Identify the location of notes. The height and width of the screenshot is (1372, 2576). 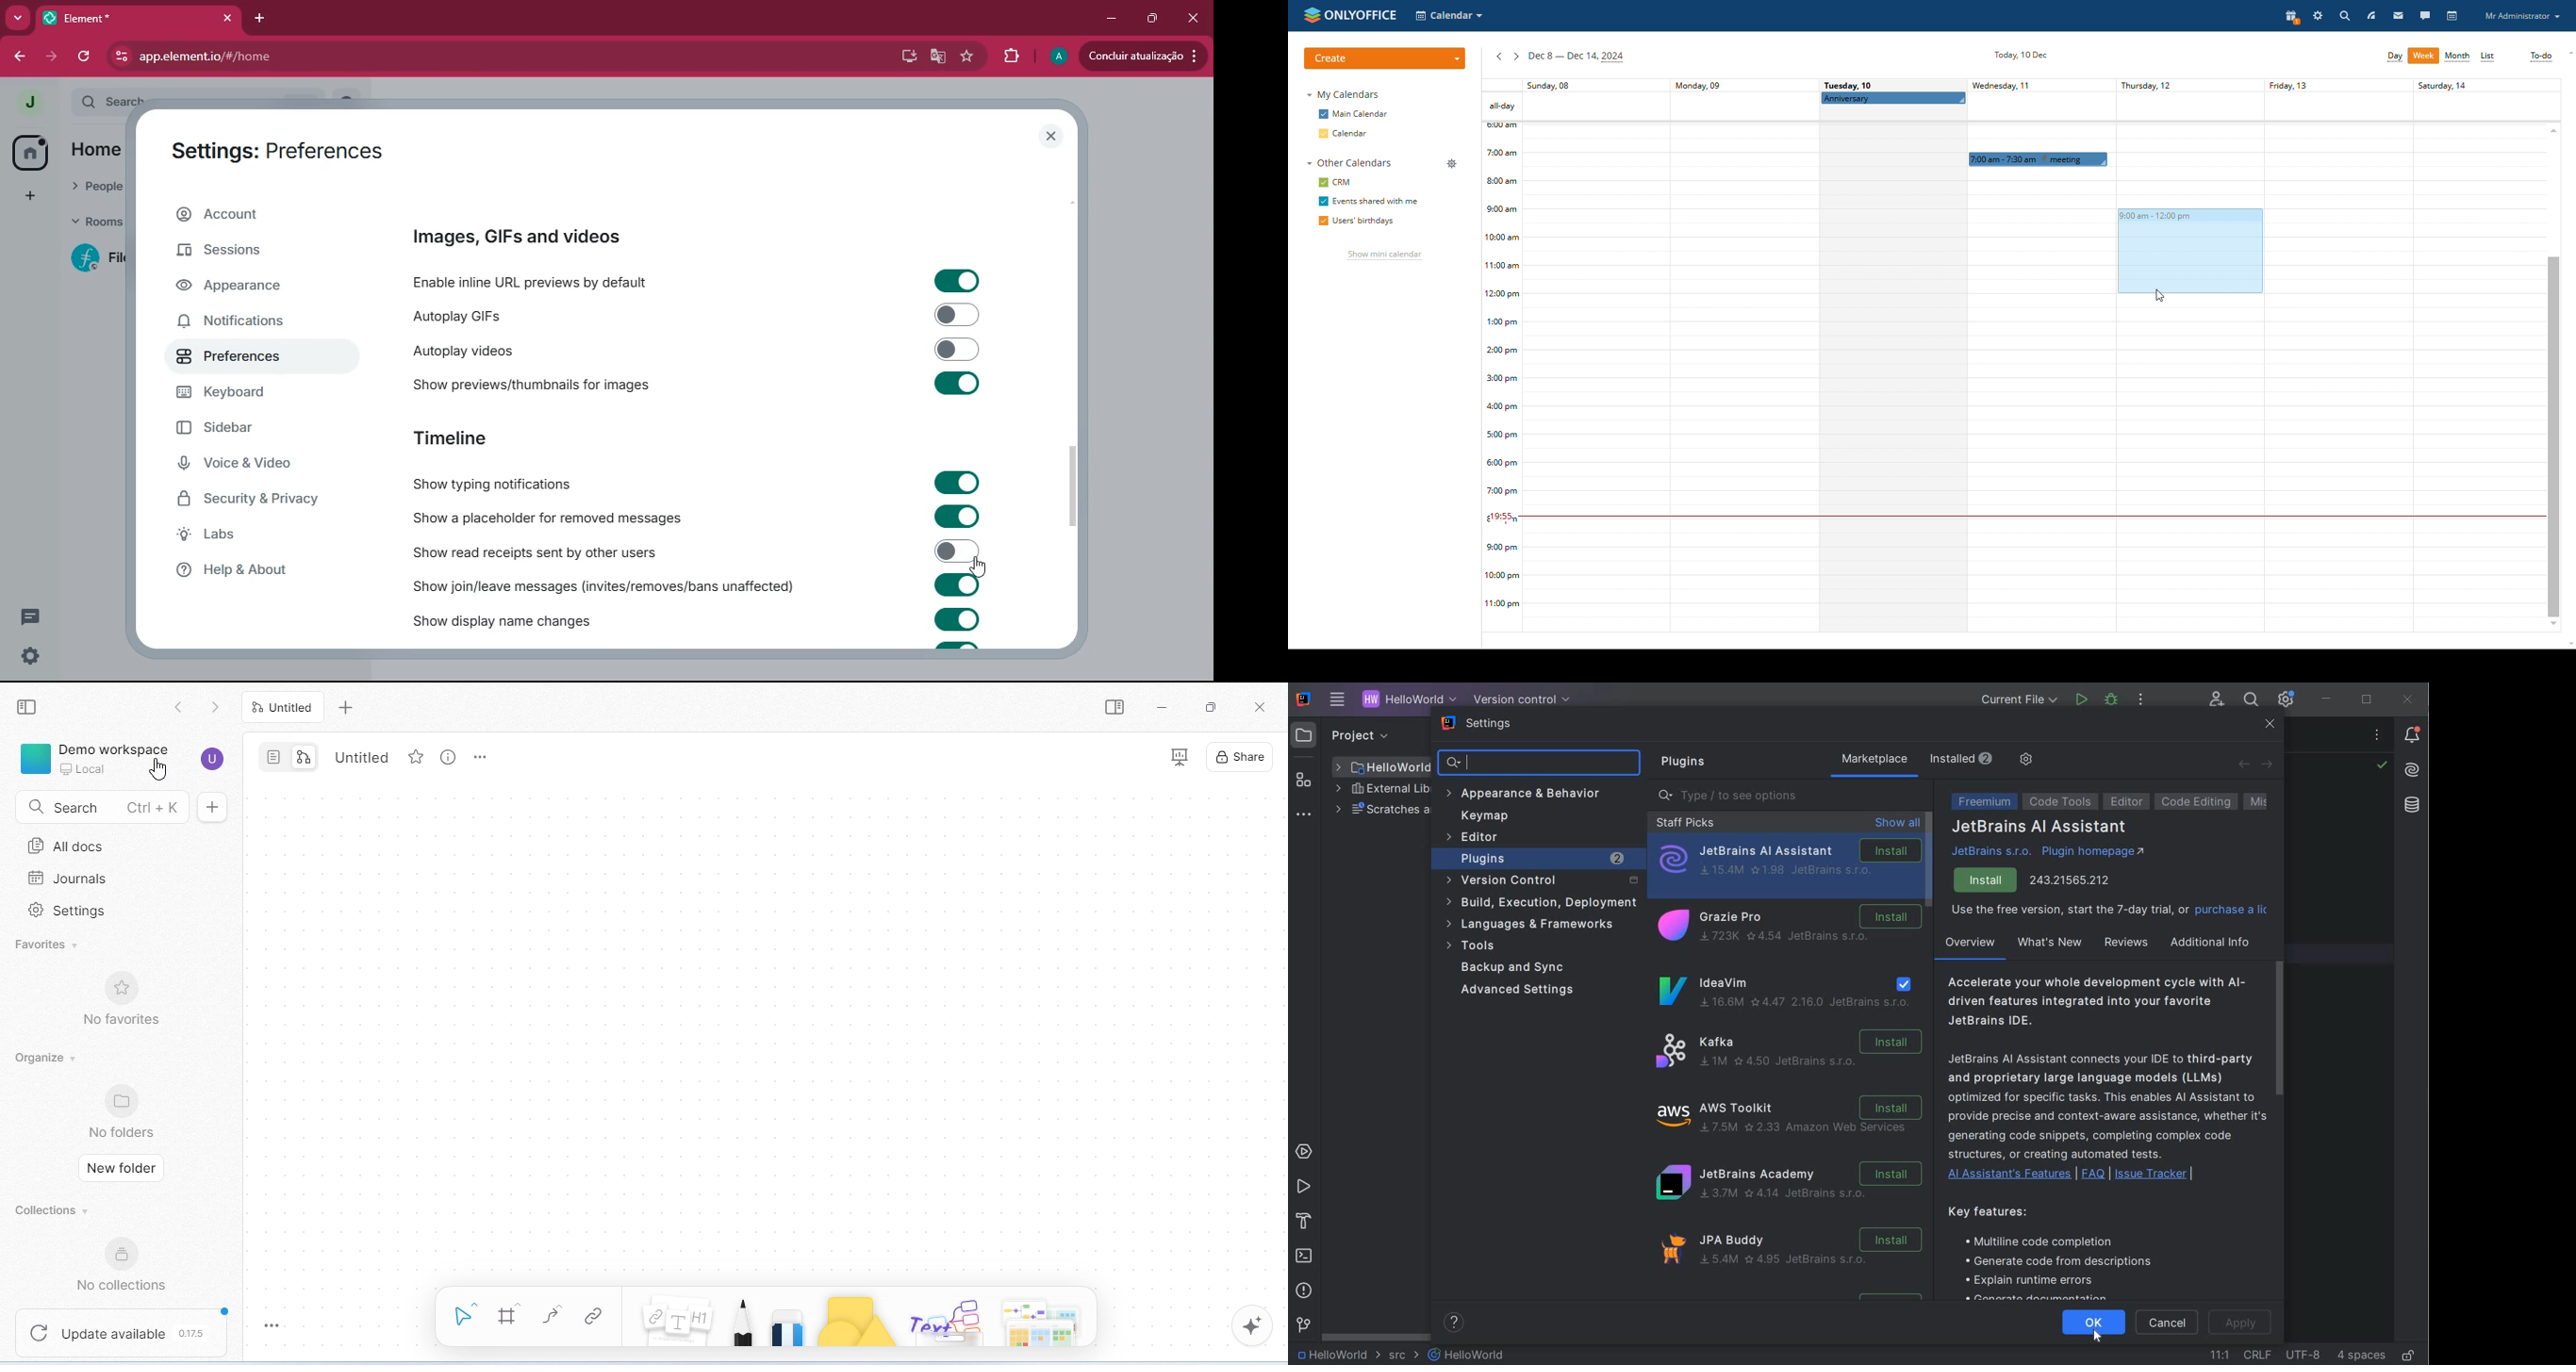
(678, 1320).